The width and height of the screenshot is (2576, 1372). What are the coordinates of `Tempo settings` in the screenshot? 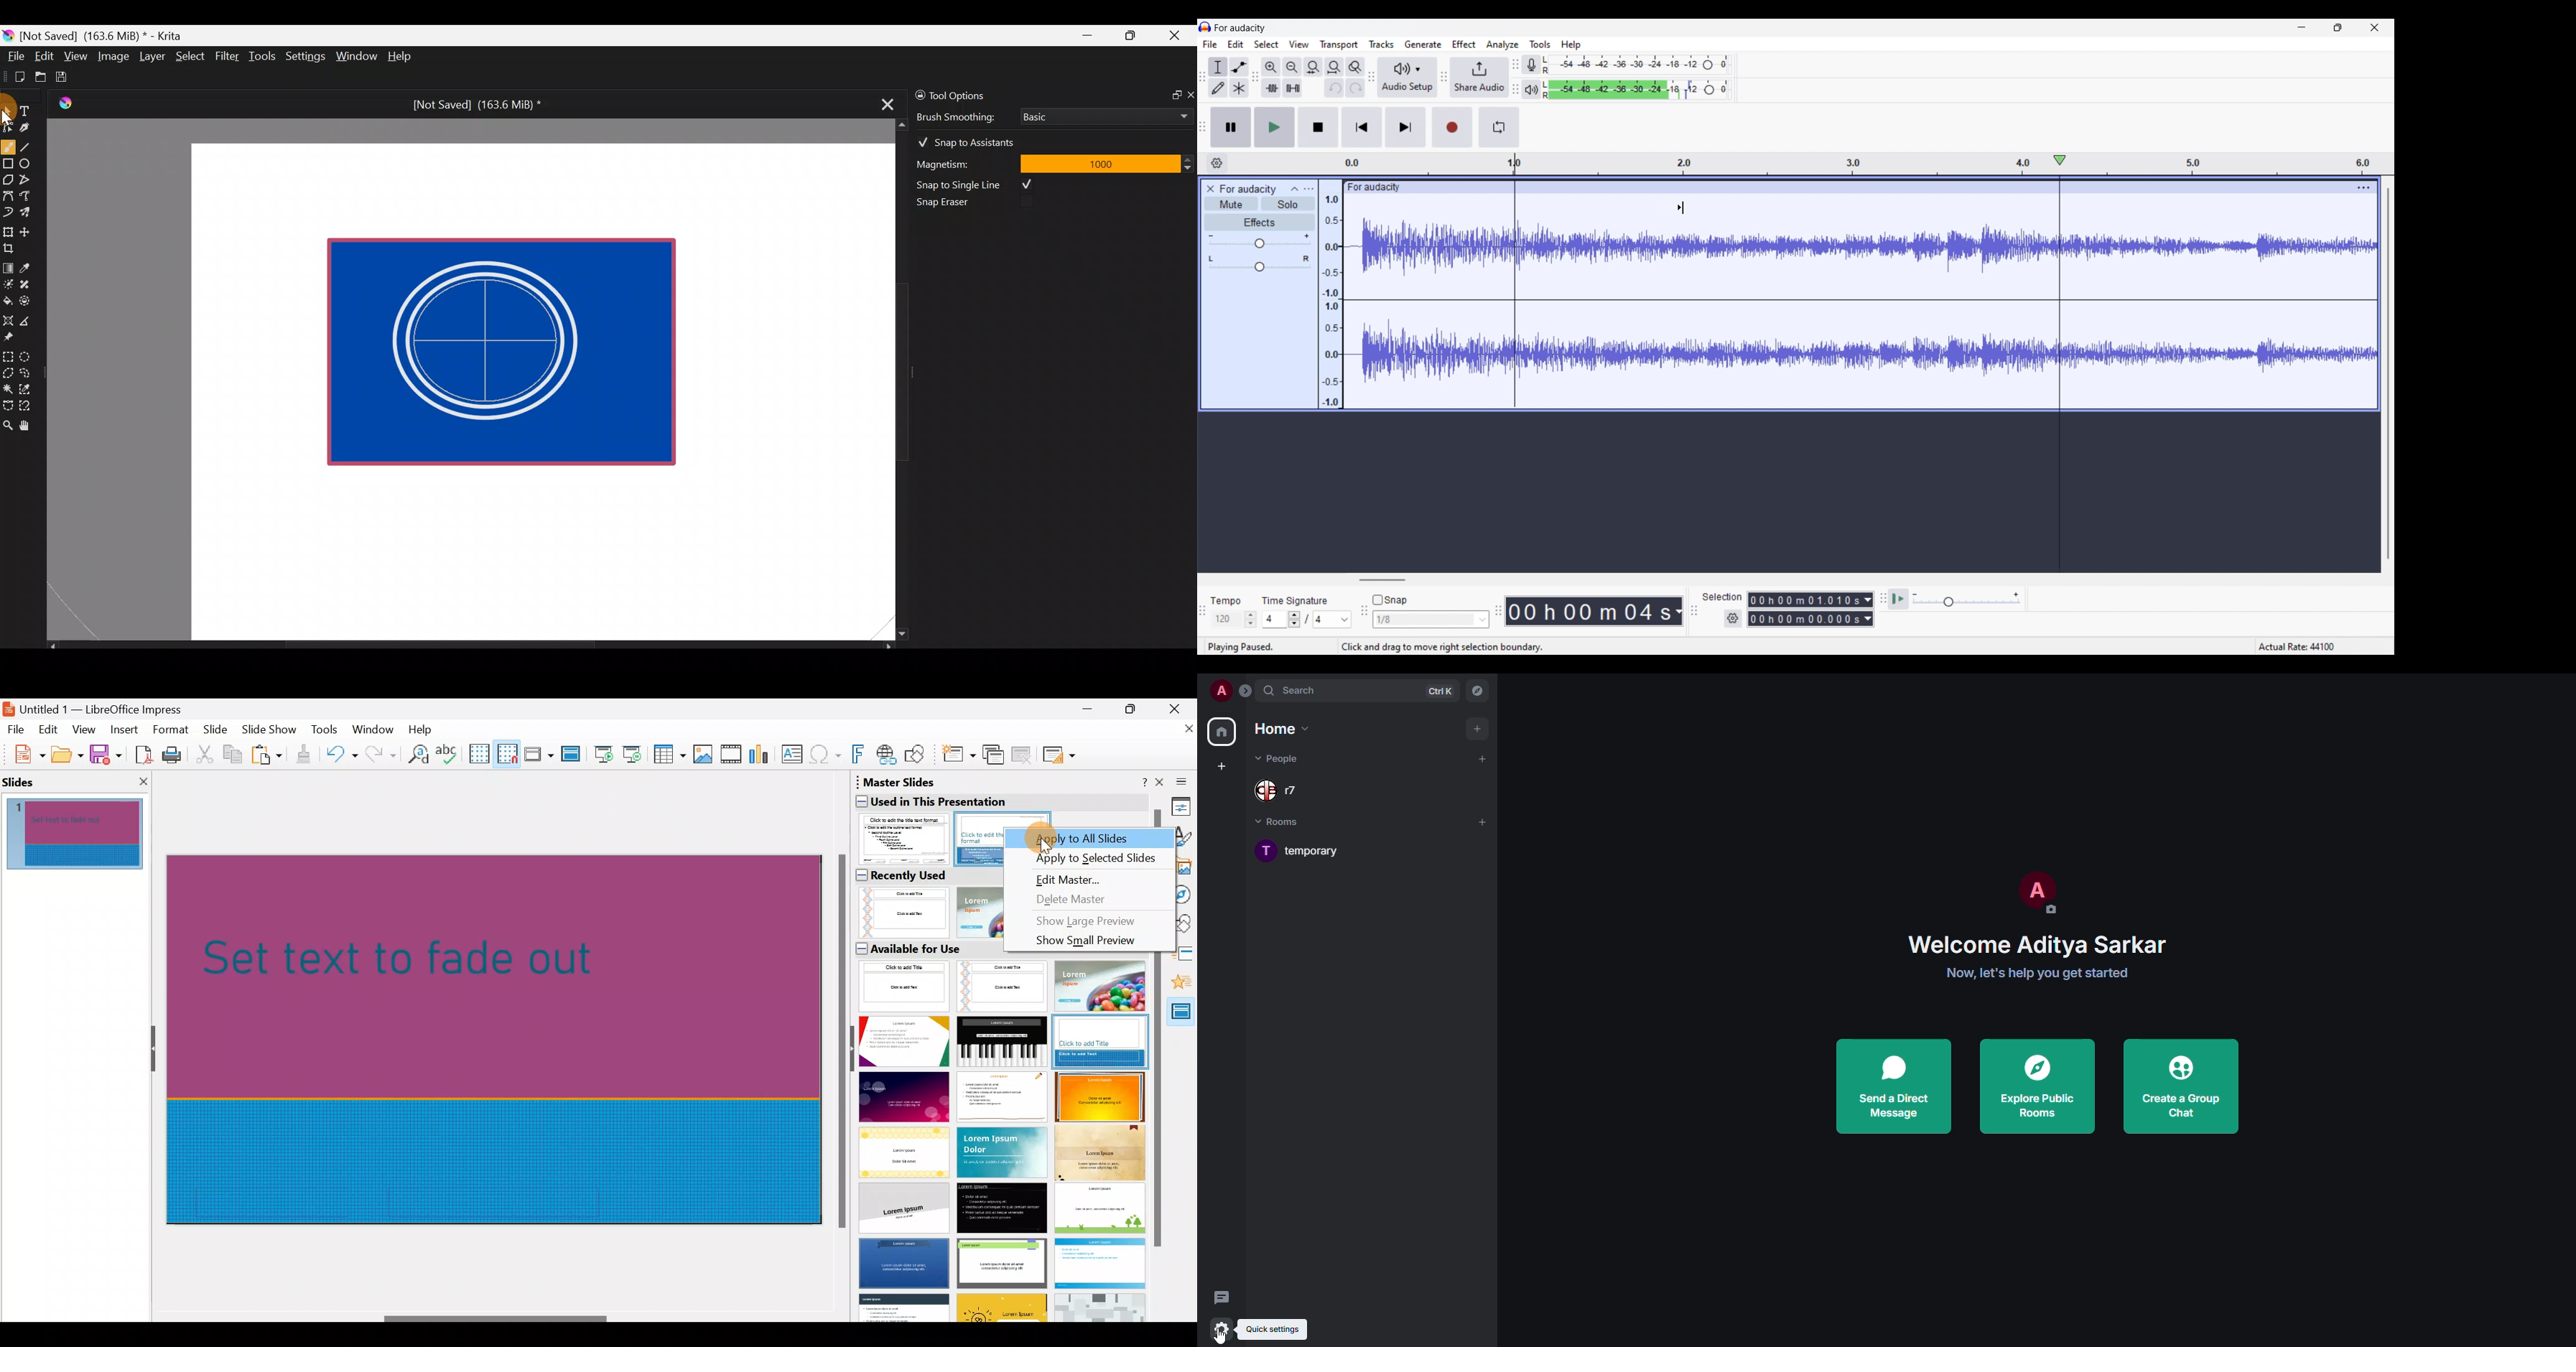 It's located at (1234, 619).